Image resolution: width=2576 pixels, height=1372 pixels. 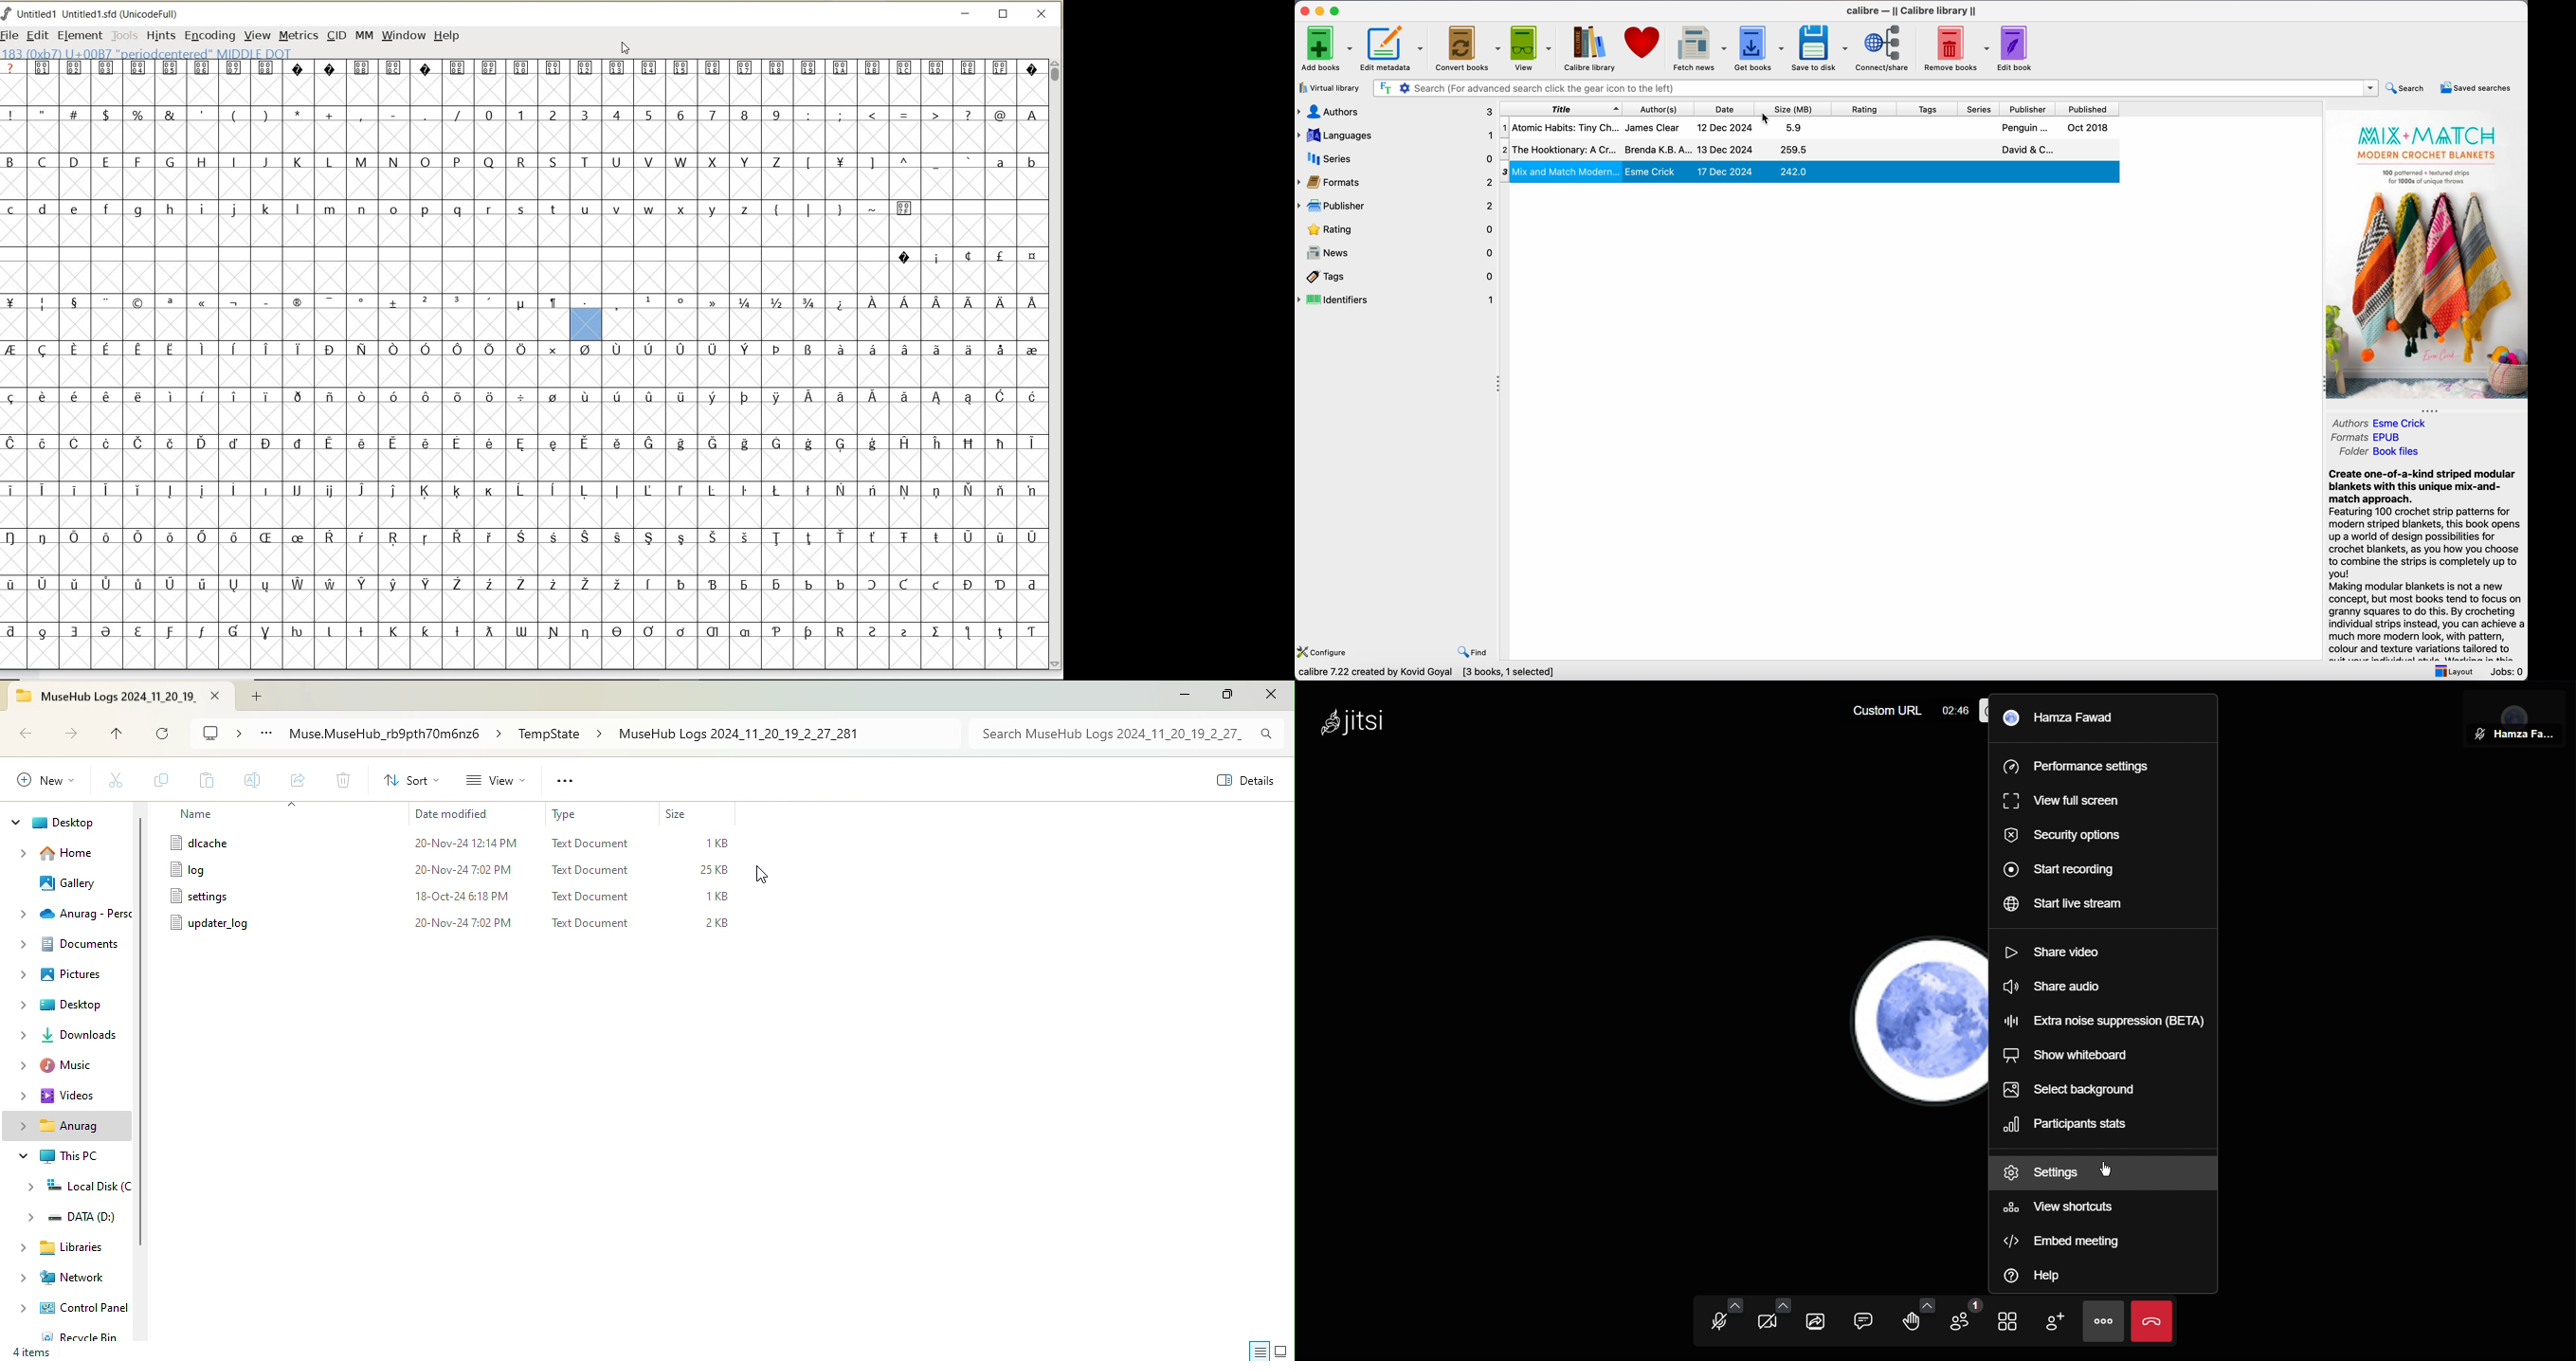 What do you see at coordinates (76, 1219) in the screenshot?
I see `DATA (D:)` at bounding box center [76, 1219].